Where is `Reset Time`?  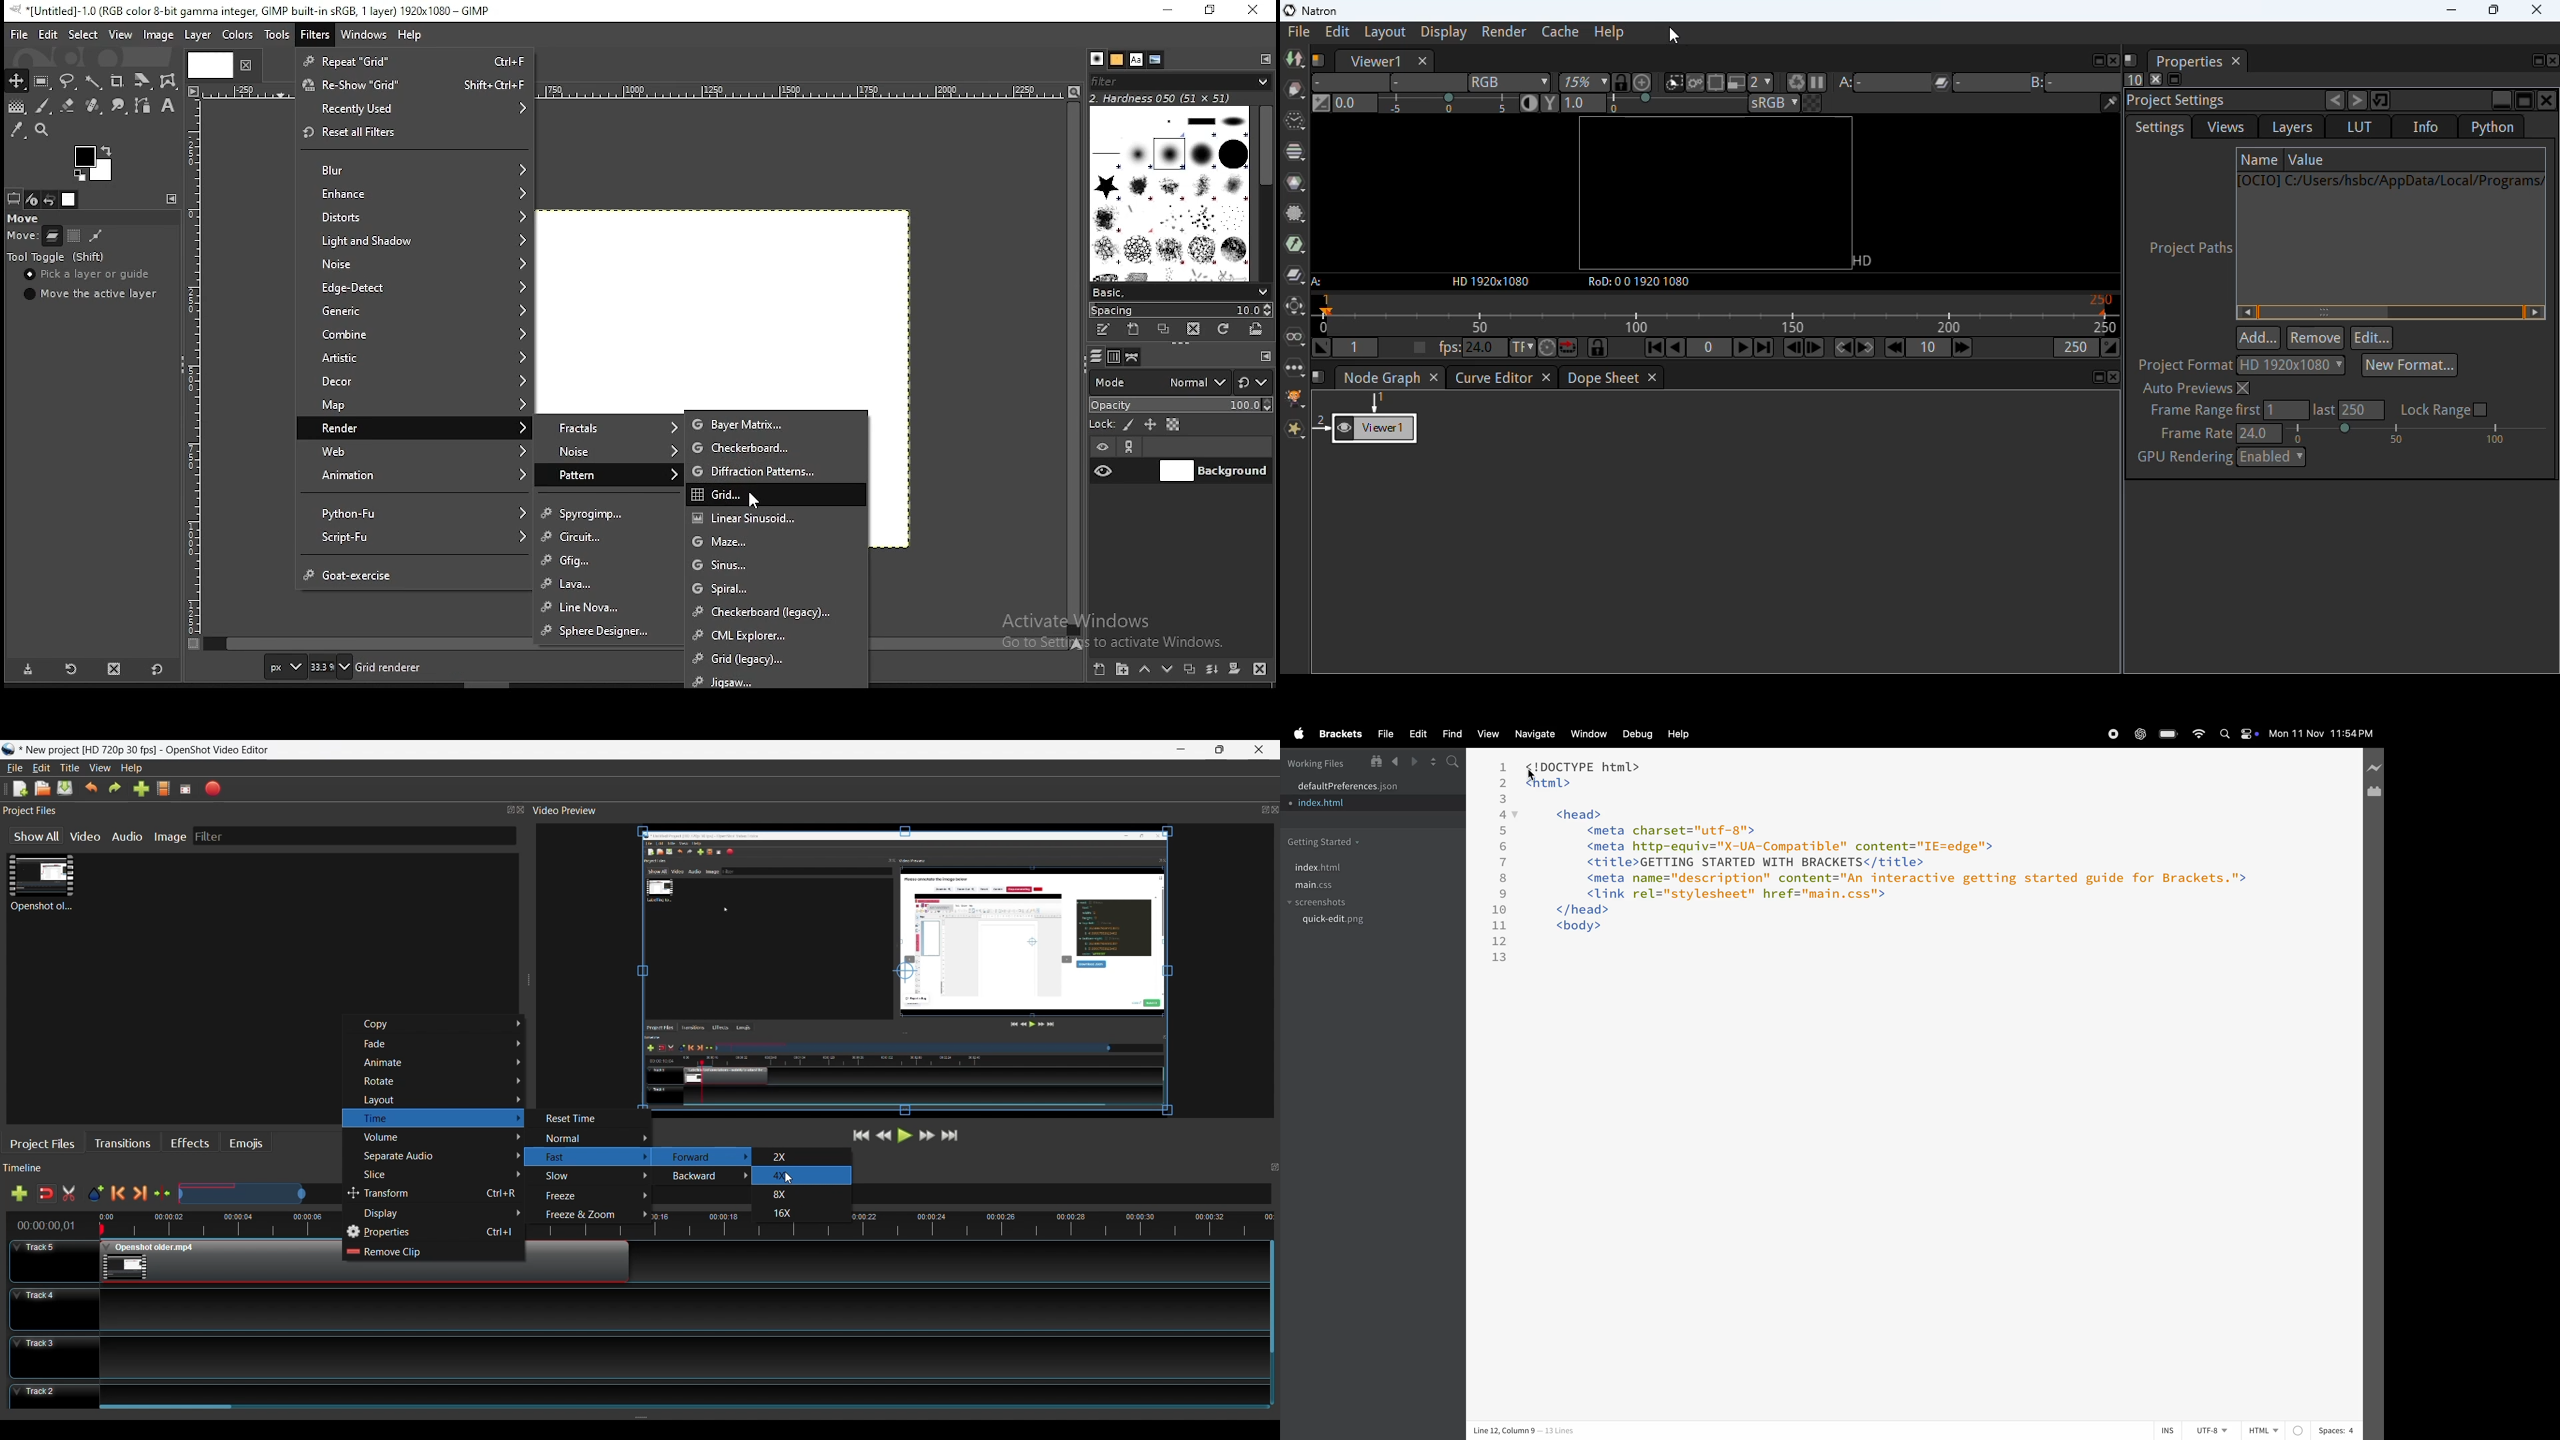
Reset Time is located at coordinates (578, 1119).